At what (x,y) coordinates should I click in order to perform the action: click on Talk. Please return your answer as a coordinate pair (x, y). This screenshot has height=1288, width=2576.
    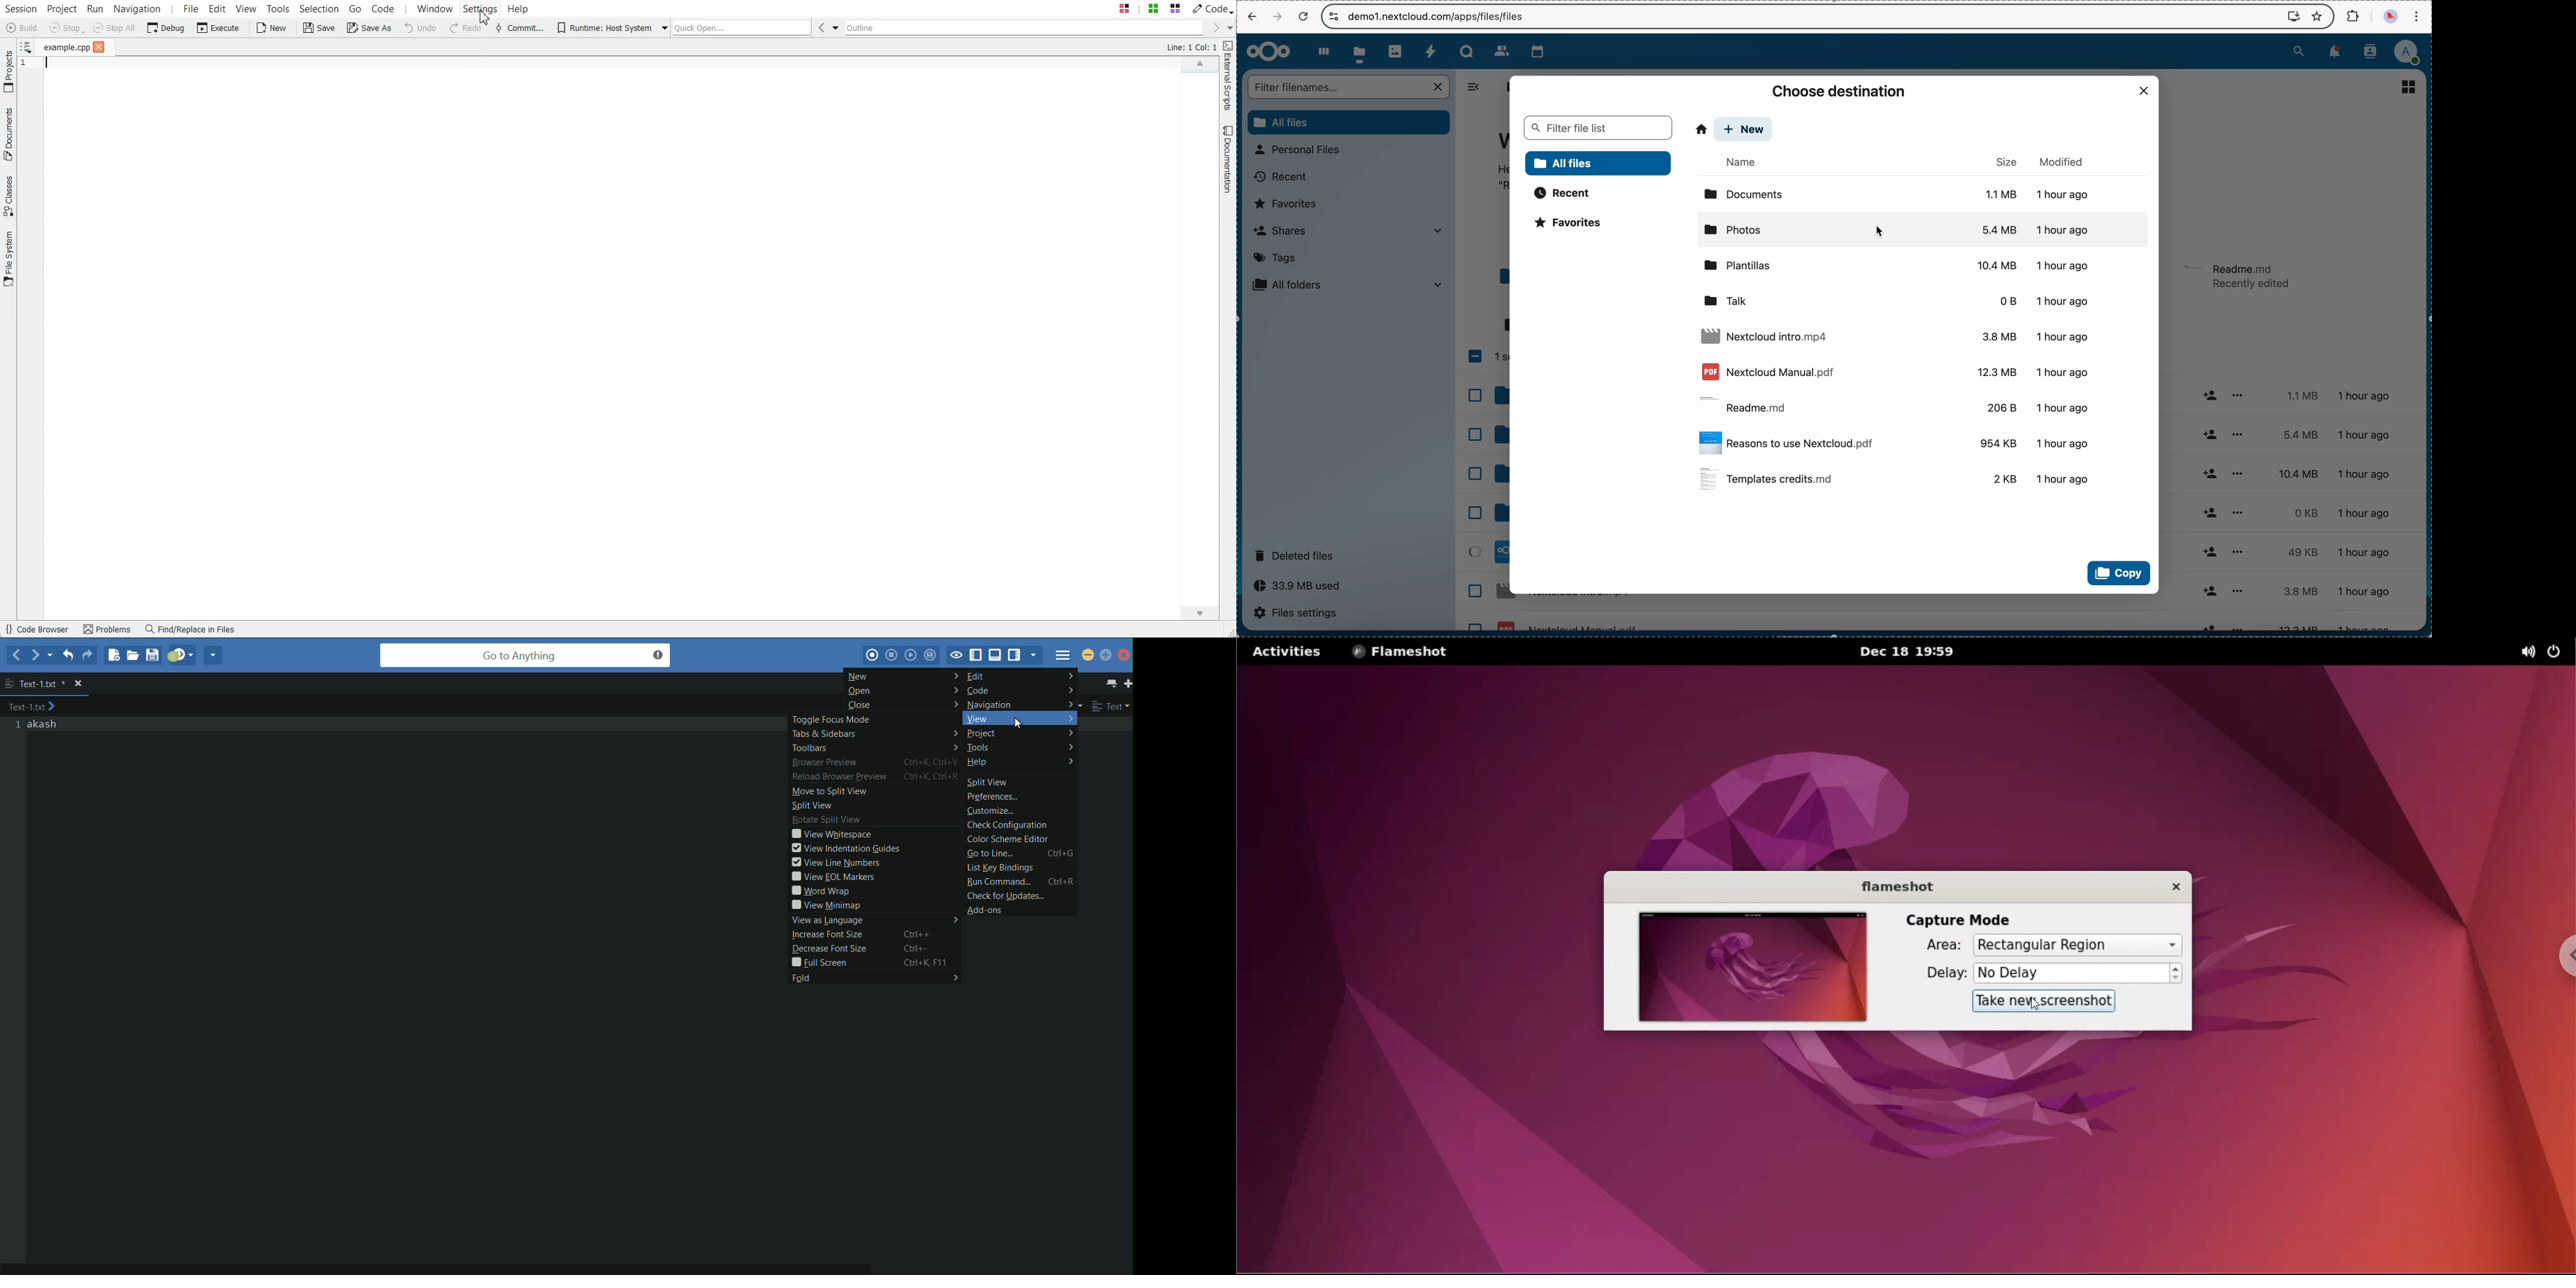
    Looking at the image, I should click on (1899, 298).